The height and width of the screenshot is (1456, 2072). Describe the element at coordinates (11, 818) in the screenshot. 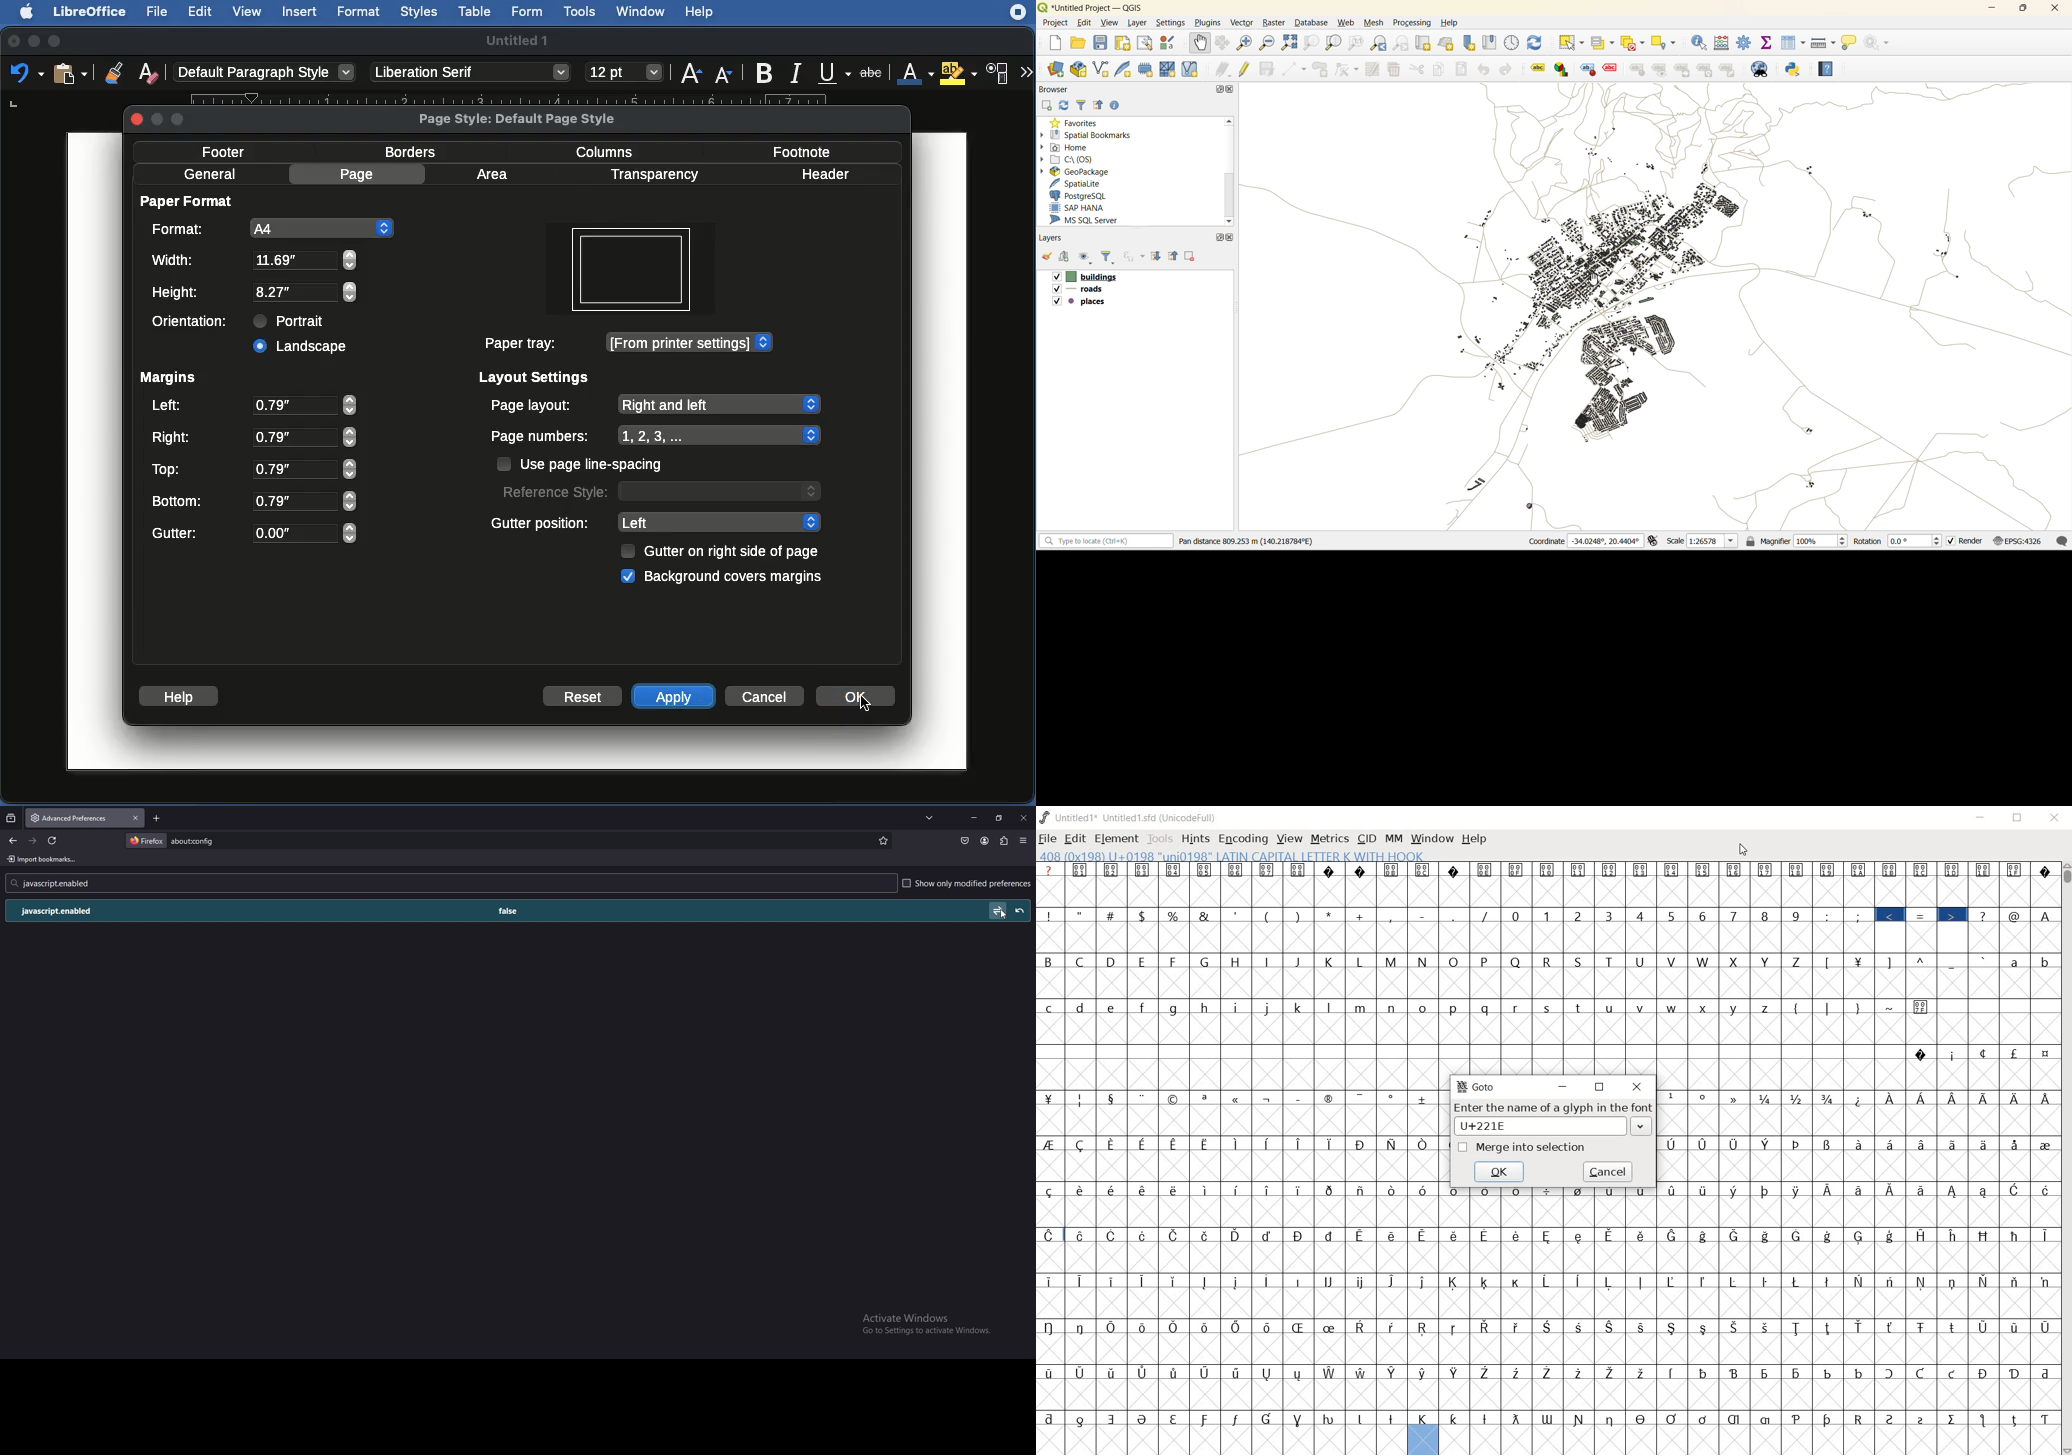

I see `recent browsing` at that location.